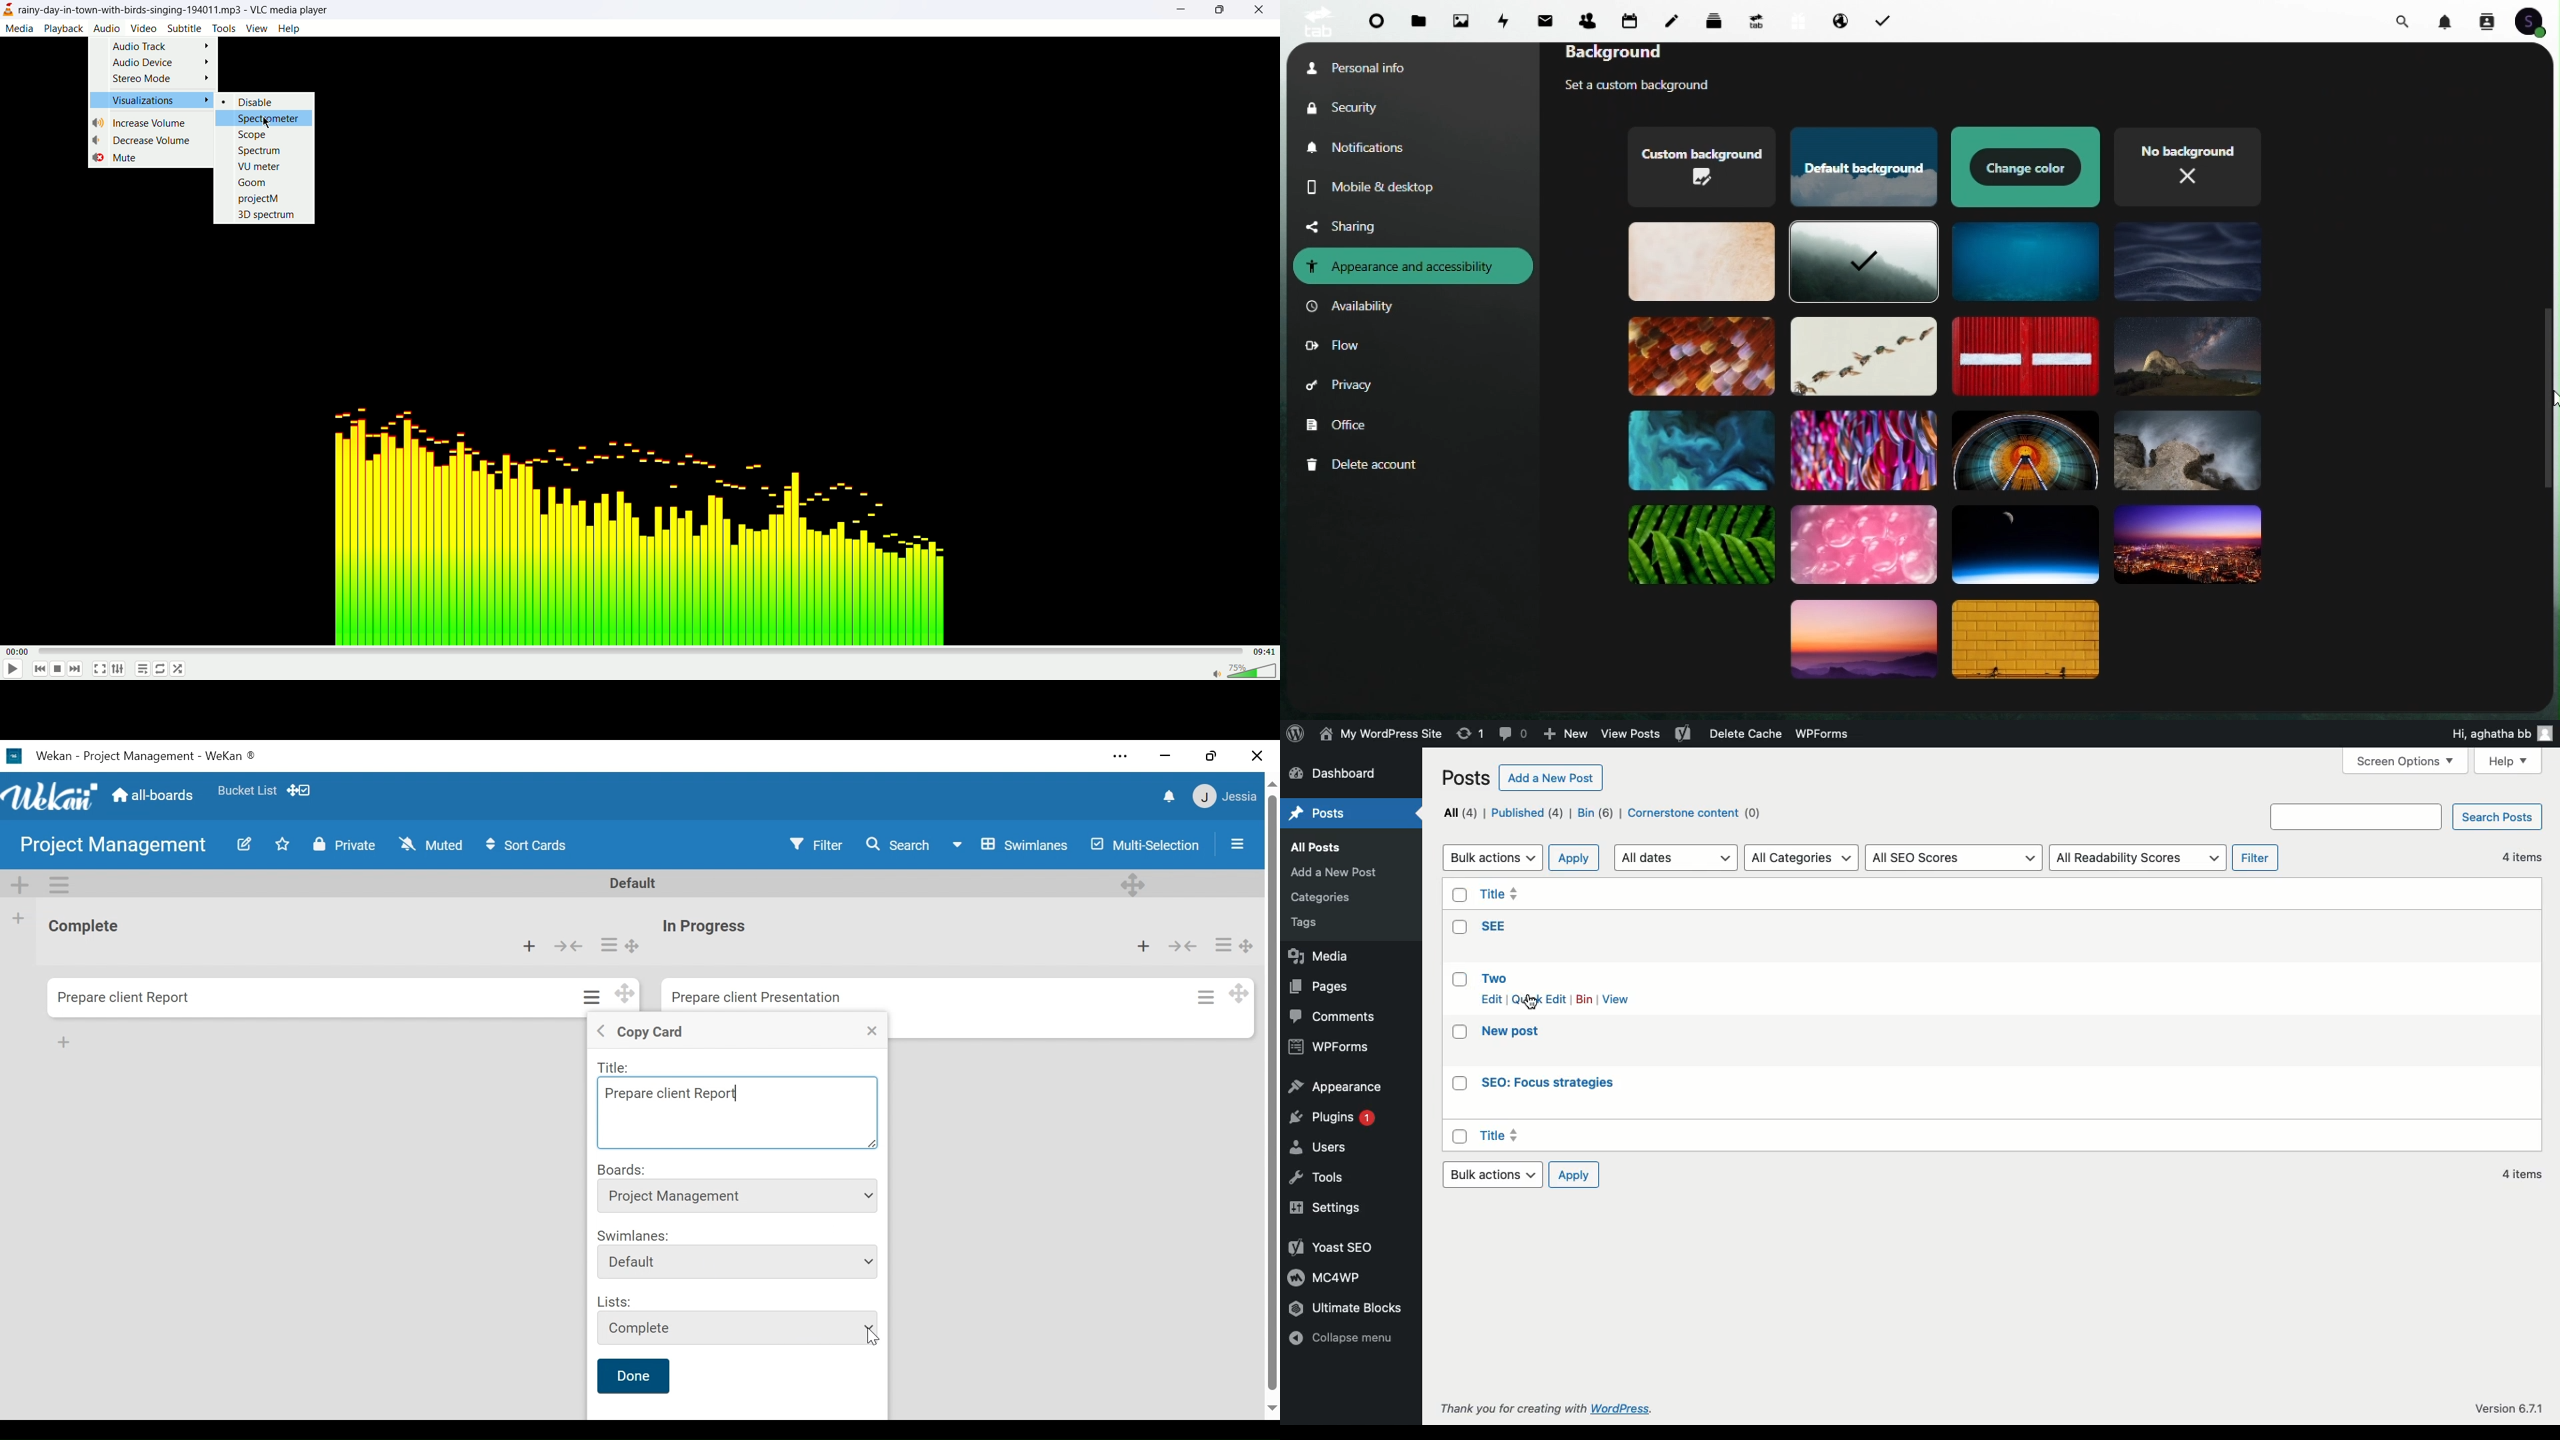  I want to click on files, so click(1420, 22).